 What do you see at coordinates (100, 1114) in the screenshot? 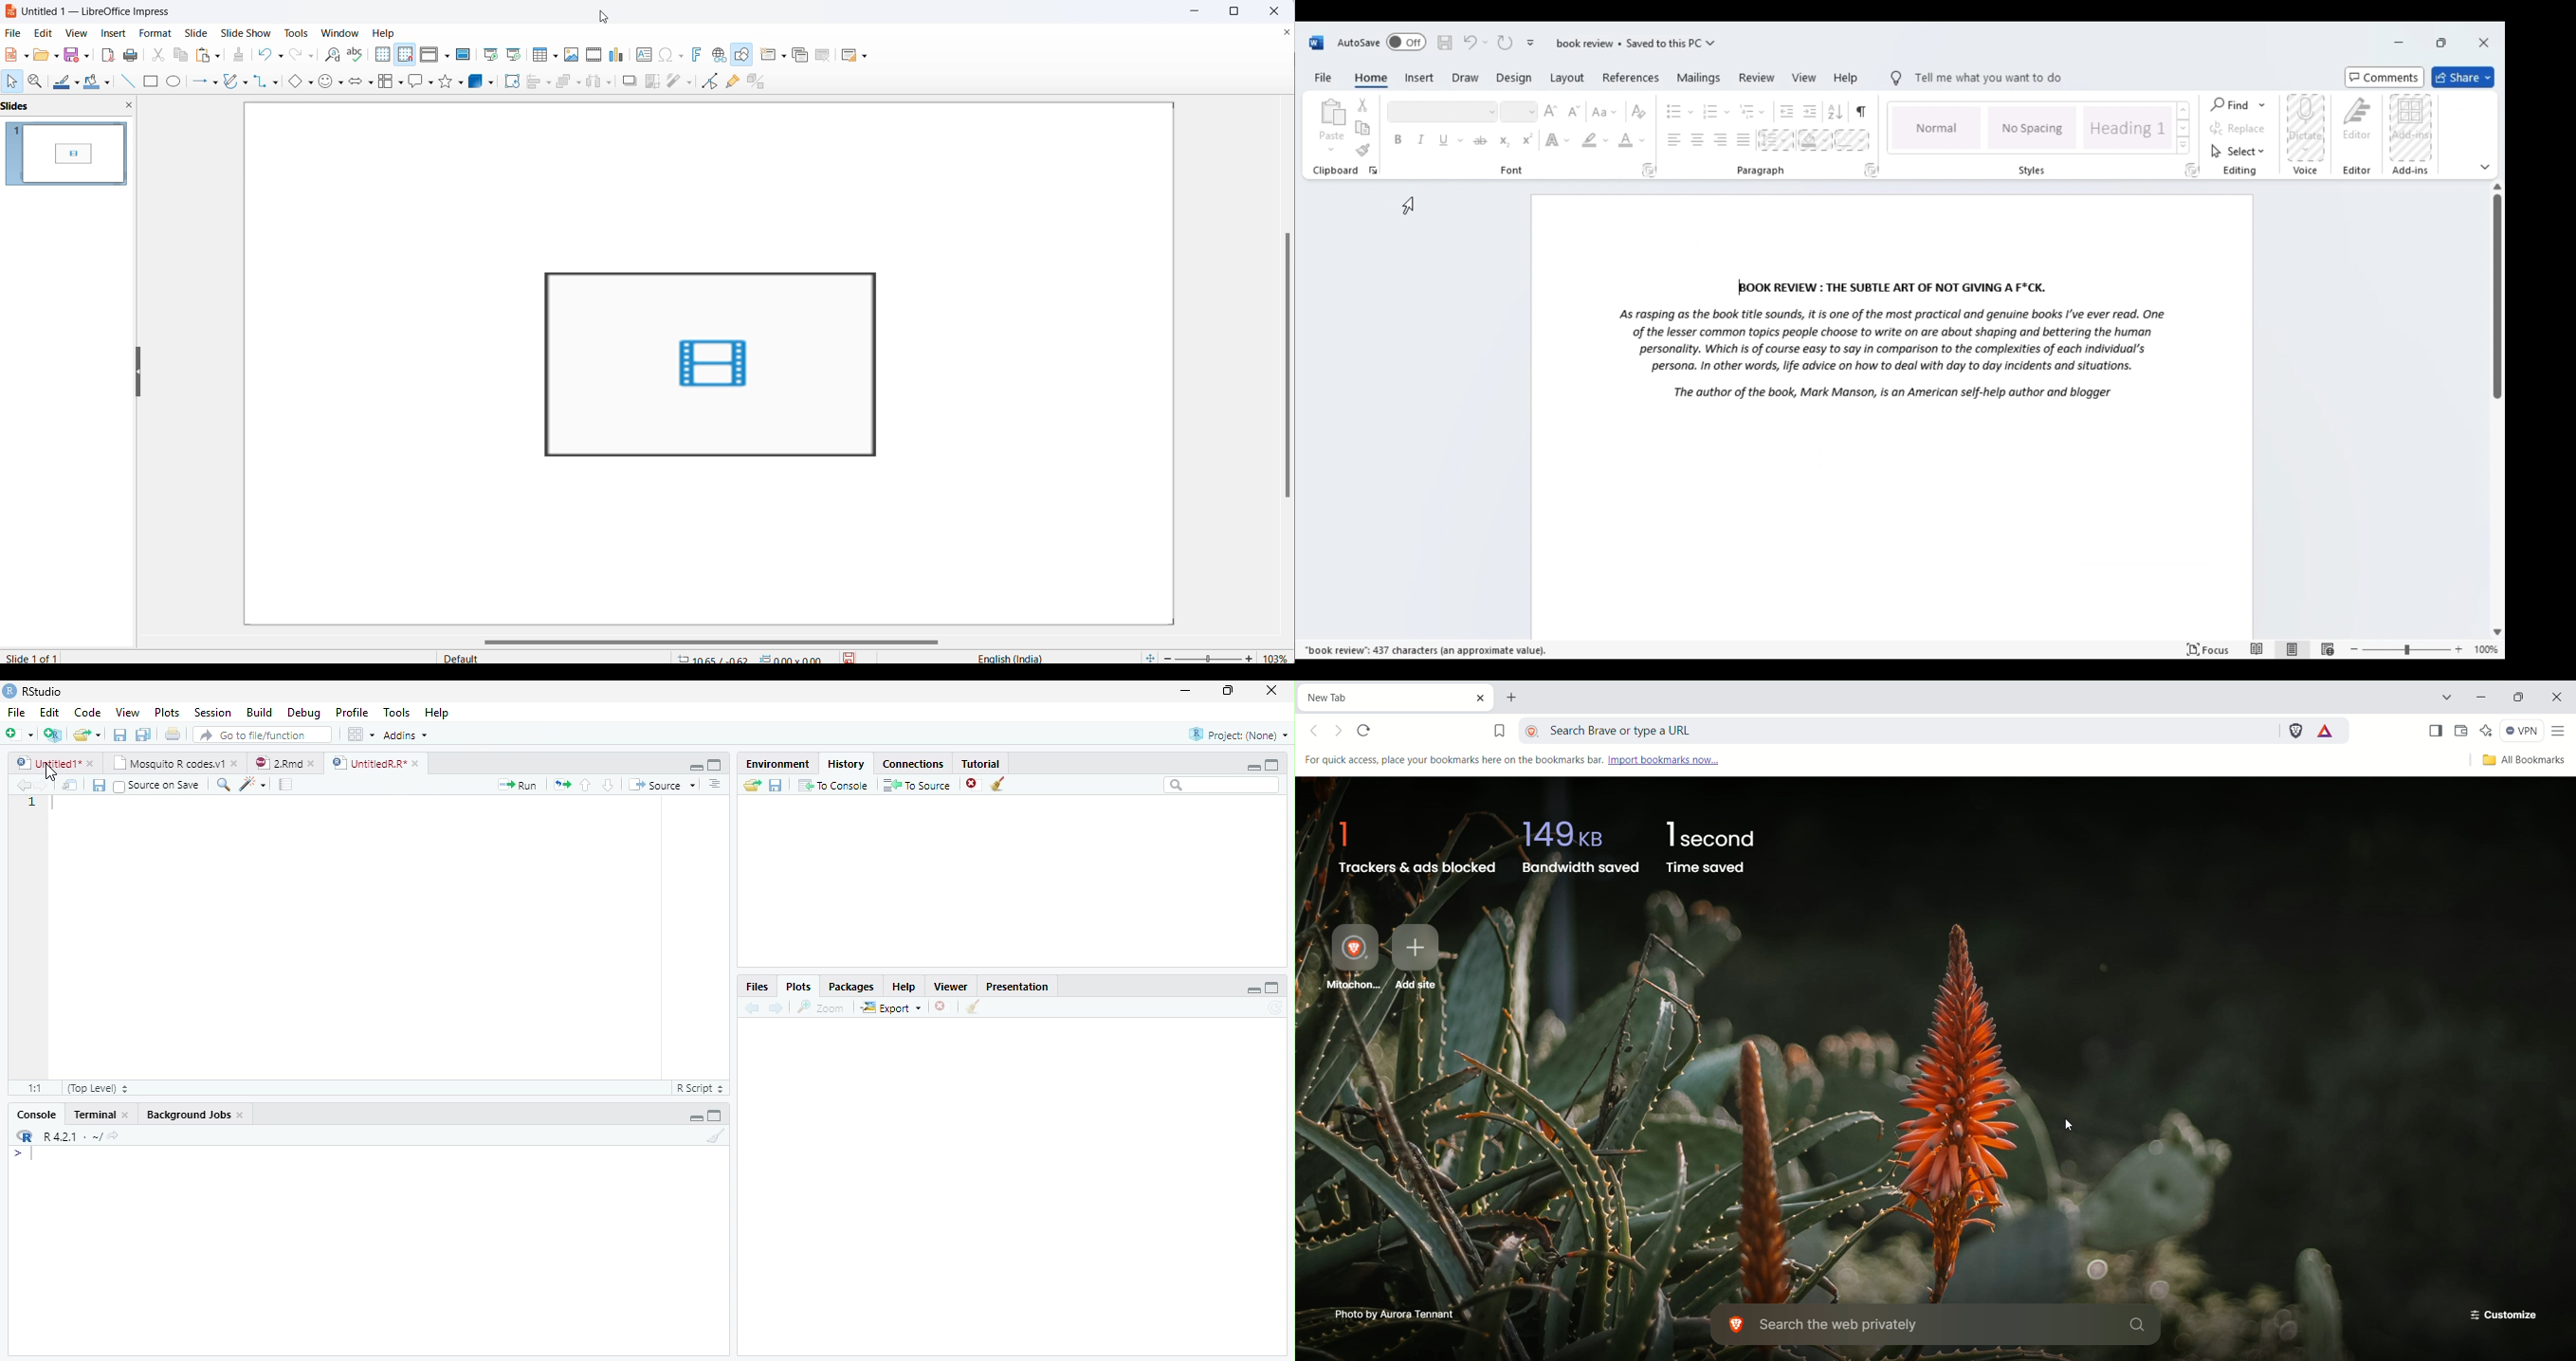
I see `Terminal` at bounding box center [100, 1114].